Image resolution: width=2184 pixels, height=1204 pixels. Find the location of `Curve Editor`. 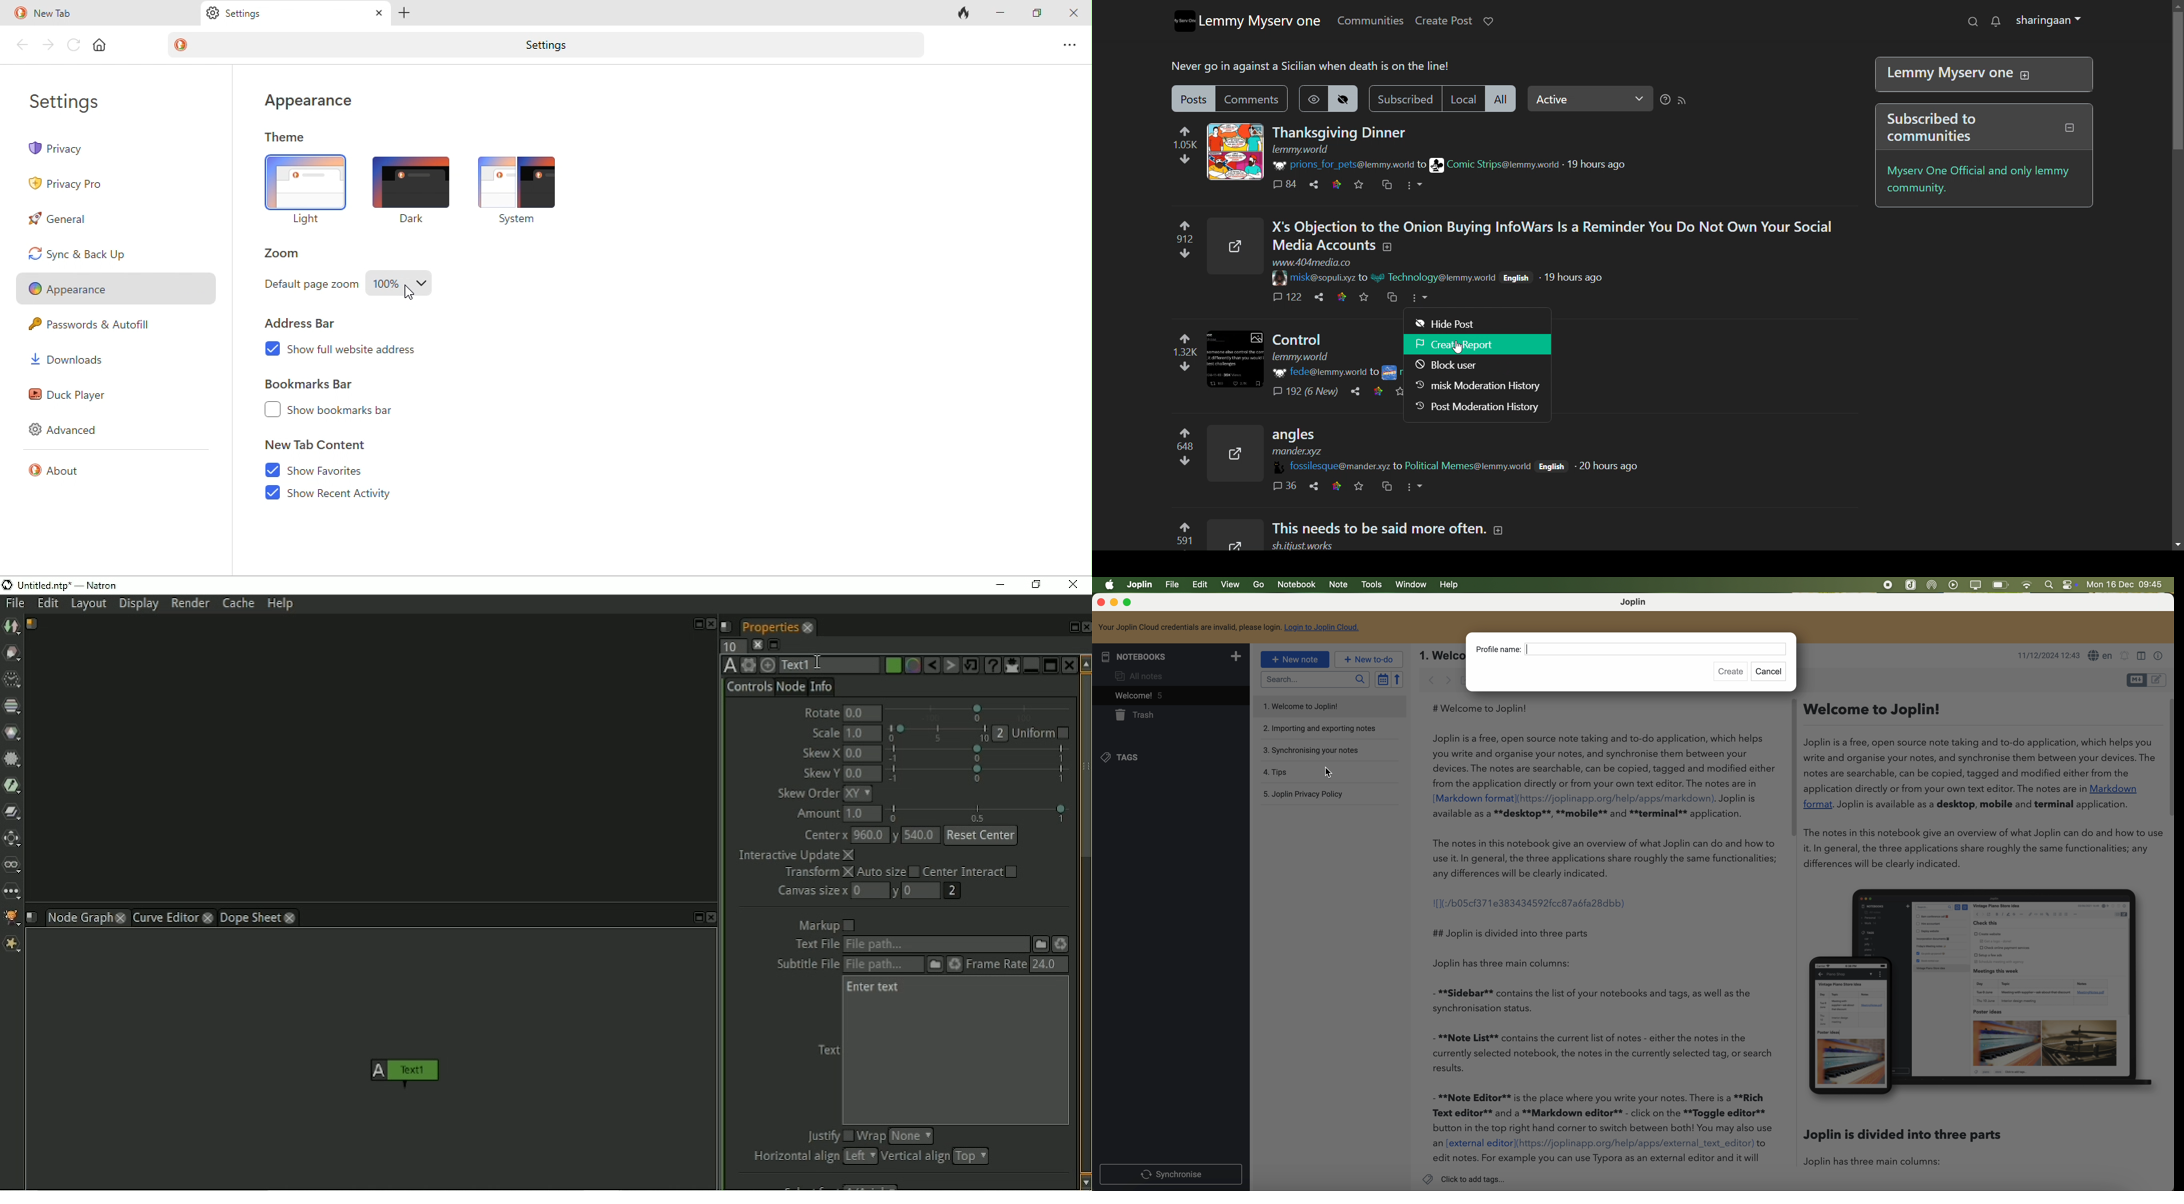

Curve Editor is located at coordinates (164, 917).